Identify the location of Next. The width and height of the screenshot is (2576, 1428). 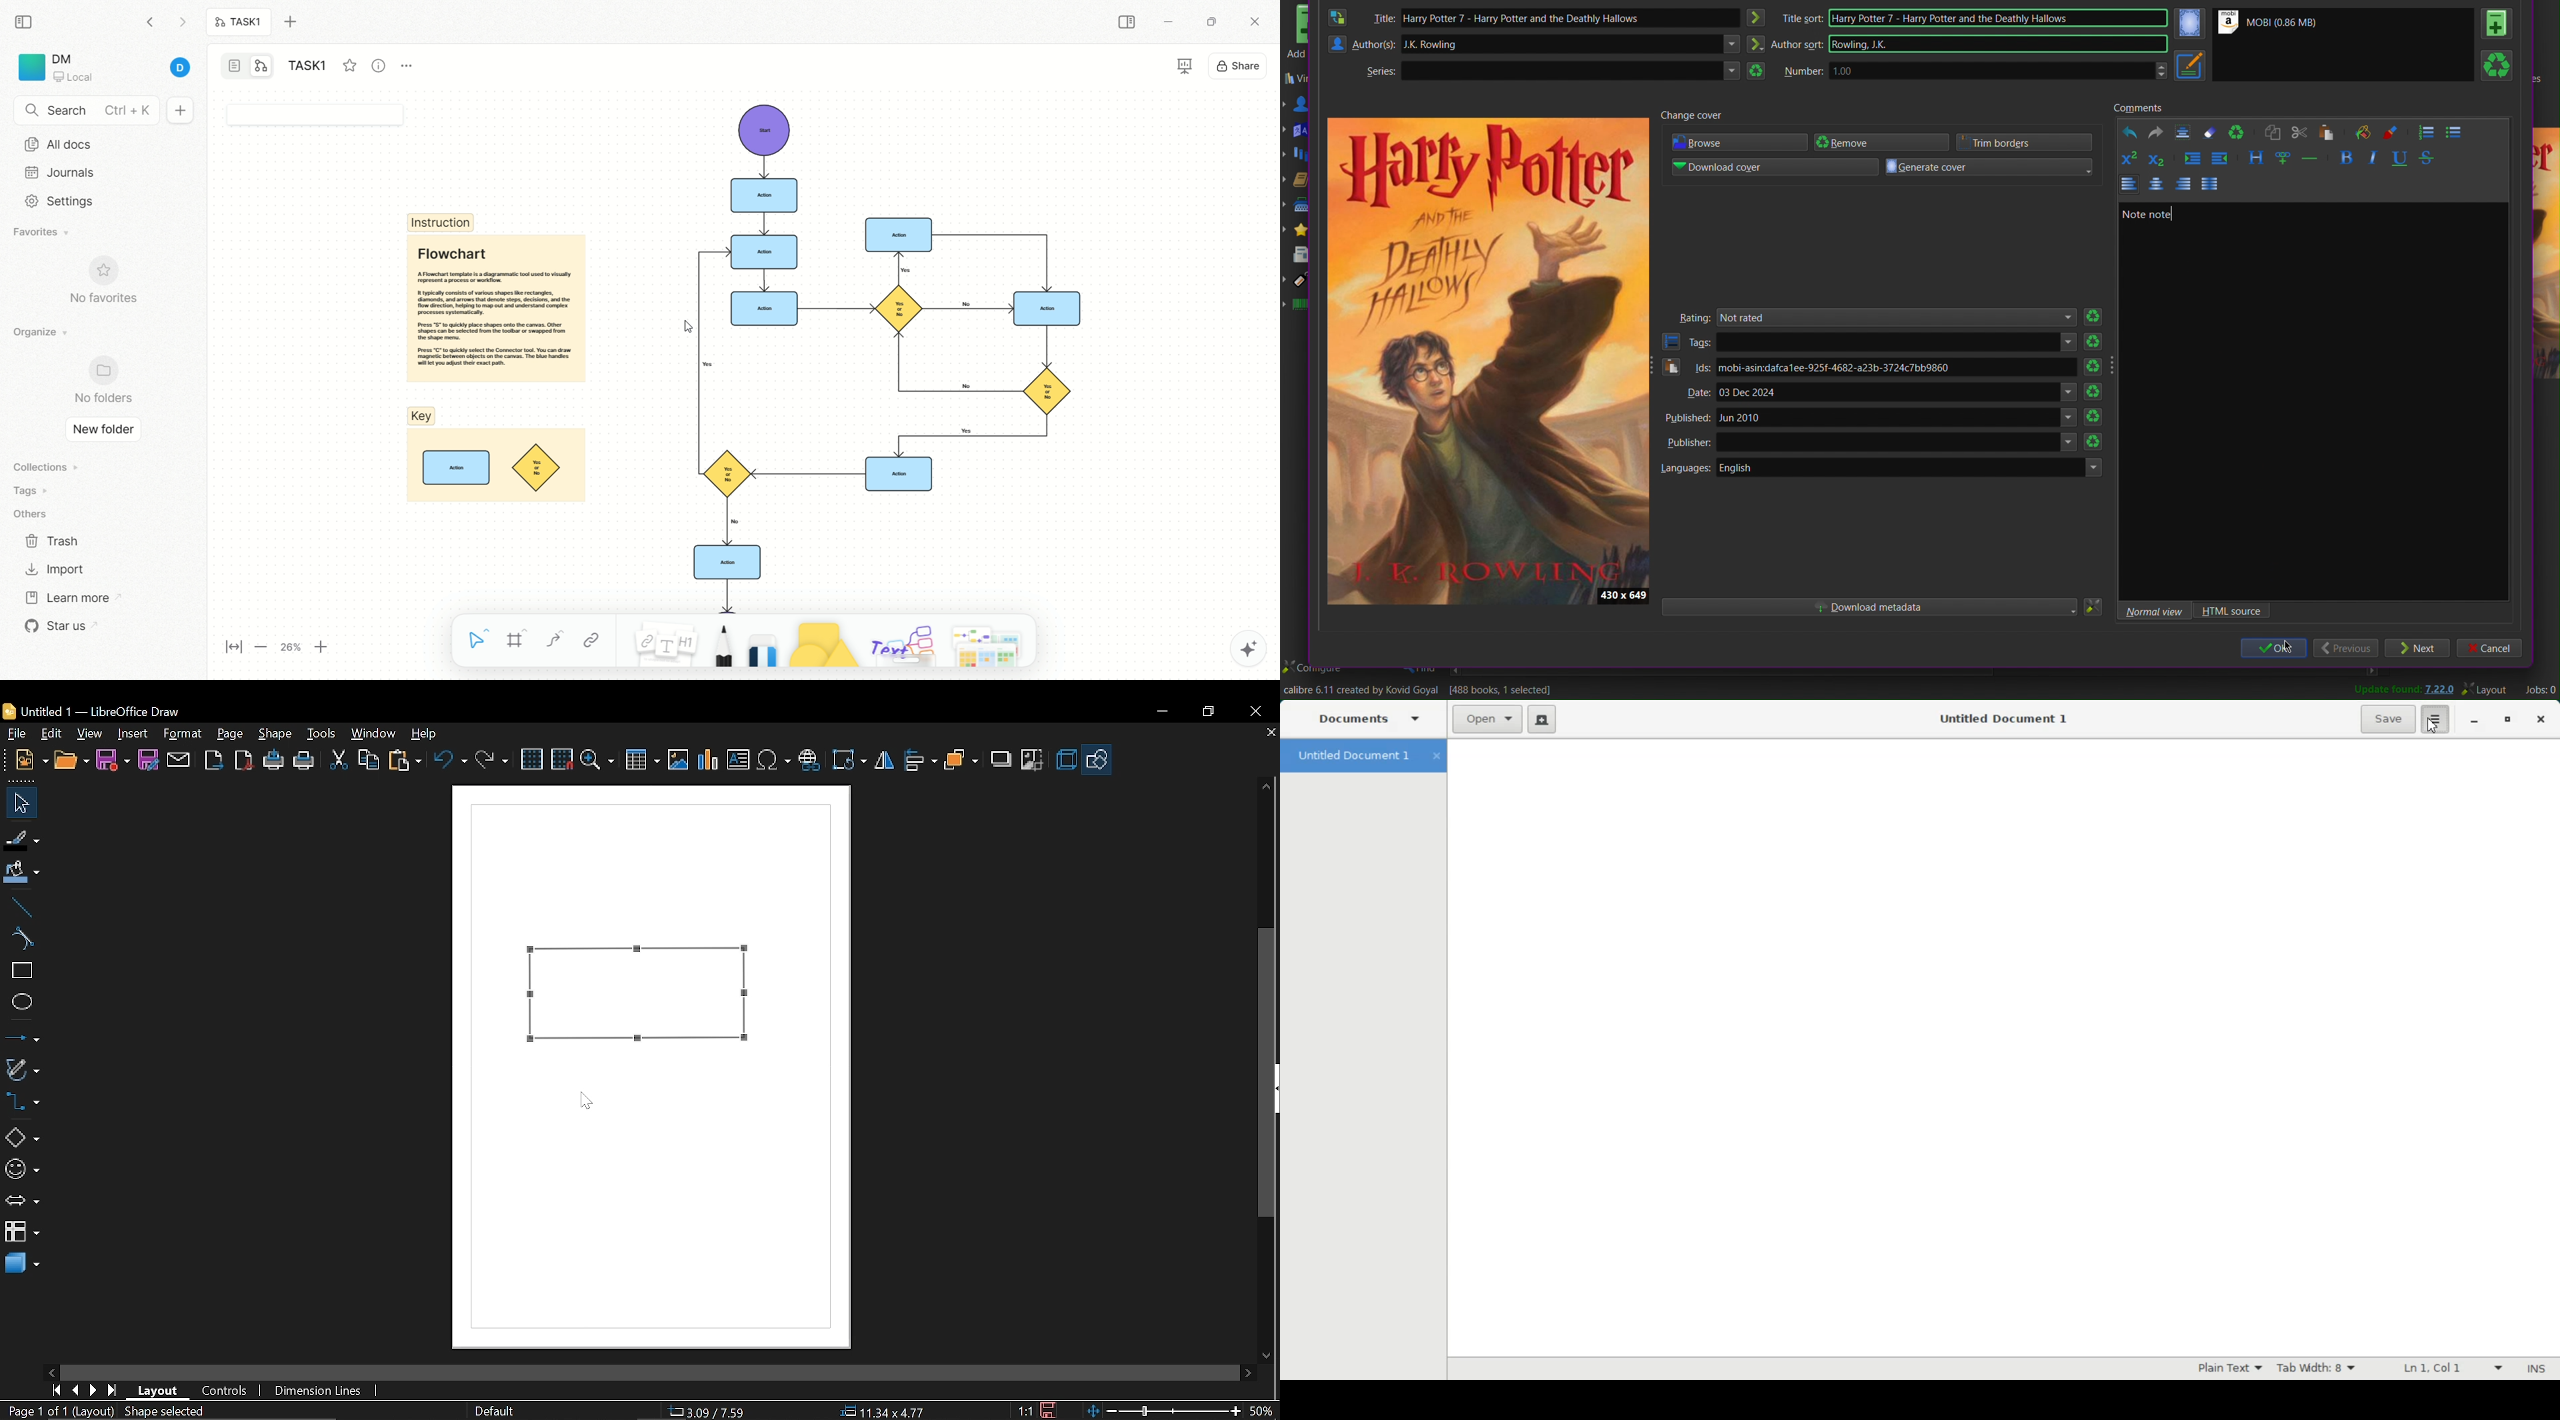
(2416, 649).